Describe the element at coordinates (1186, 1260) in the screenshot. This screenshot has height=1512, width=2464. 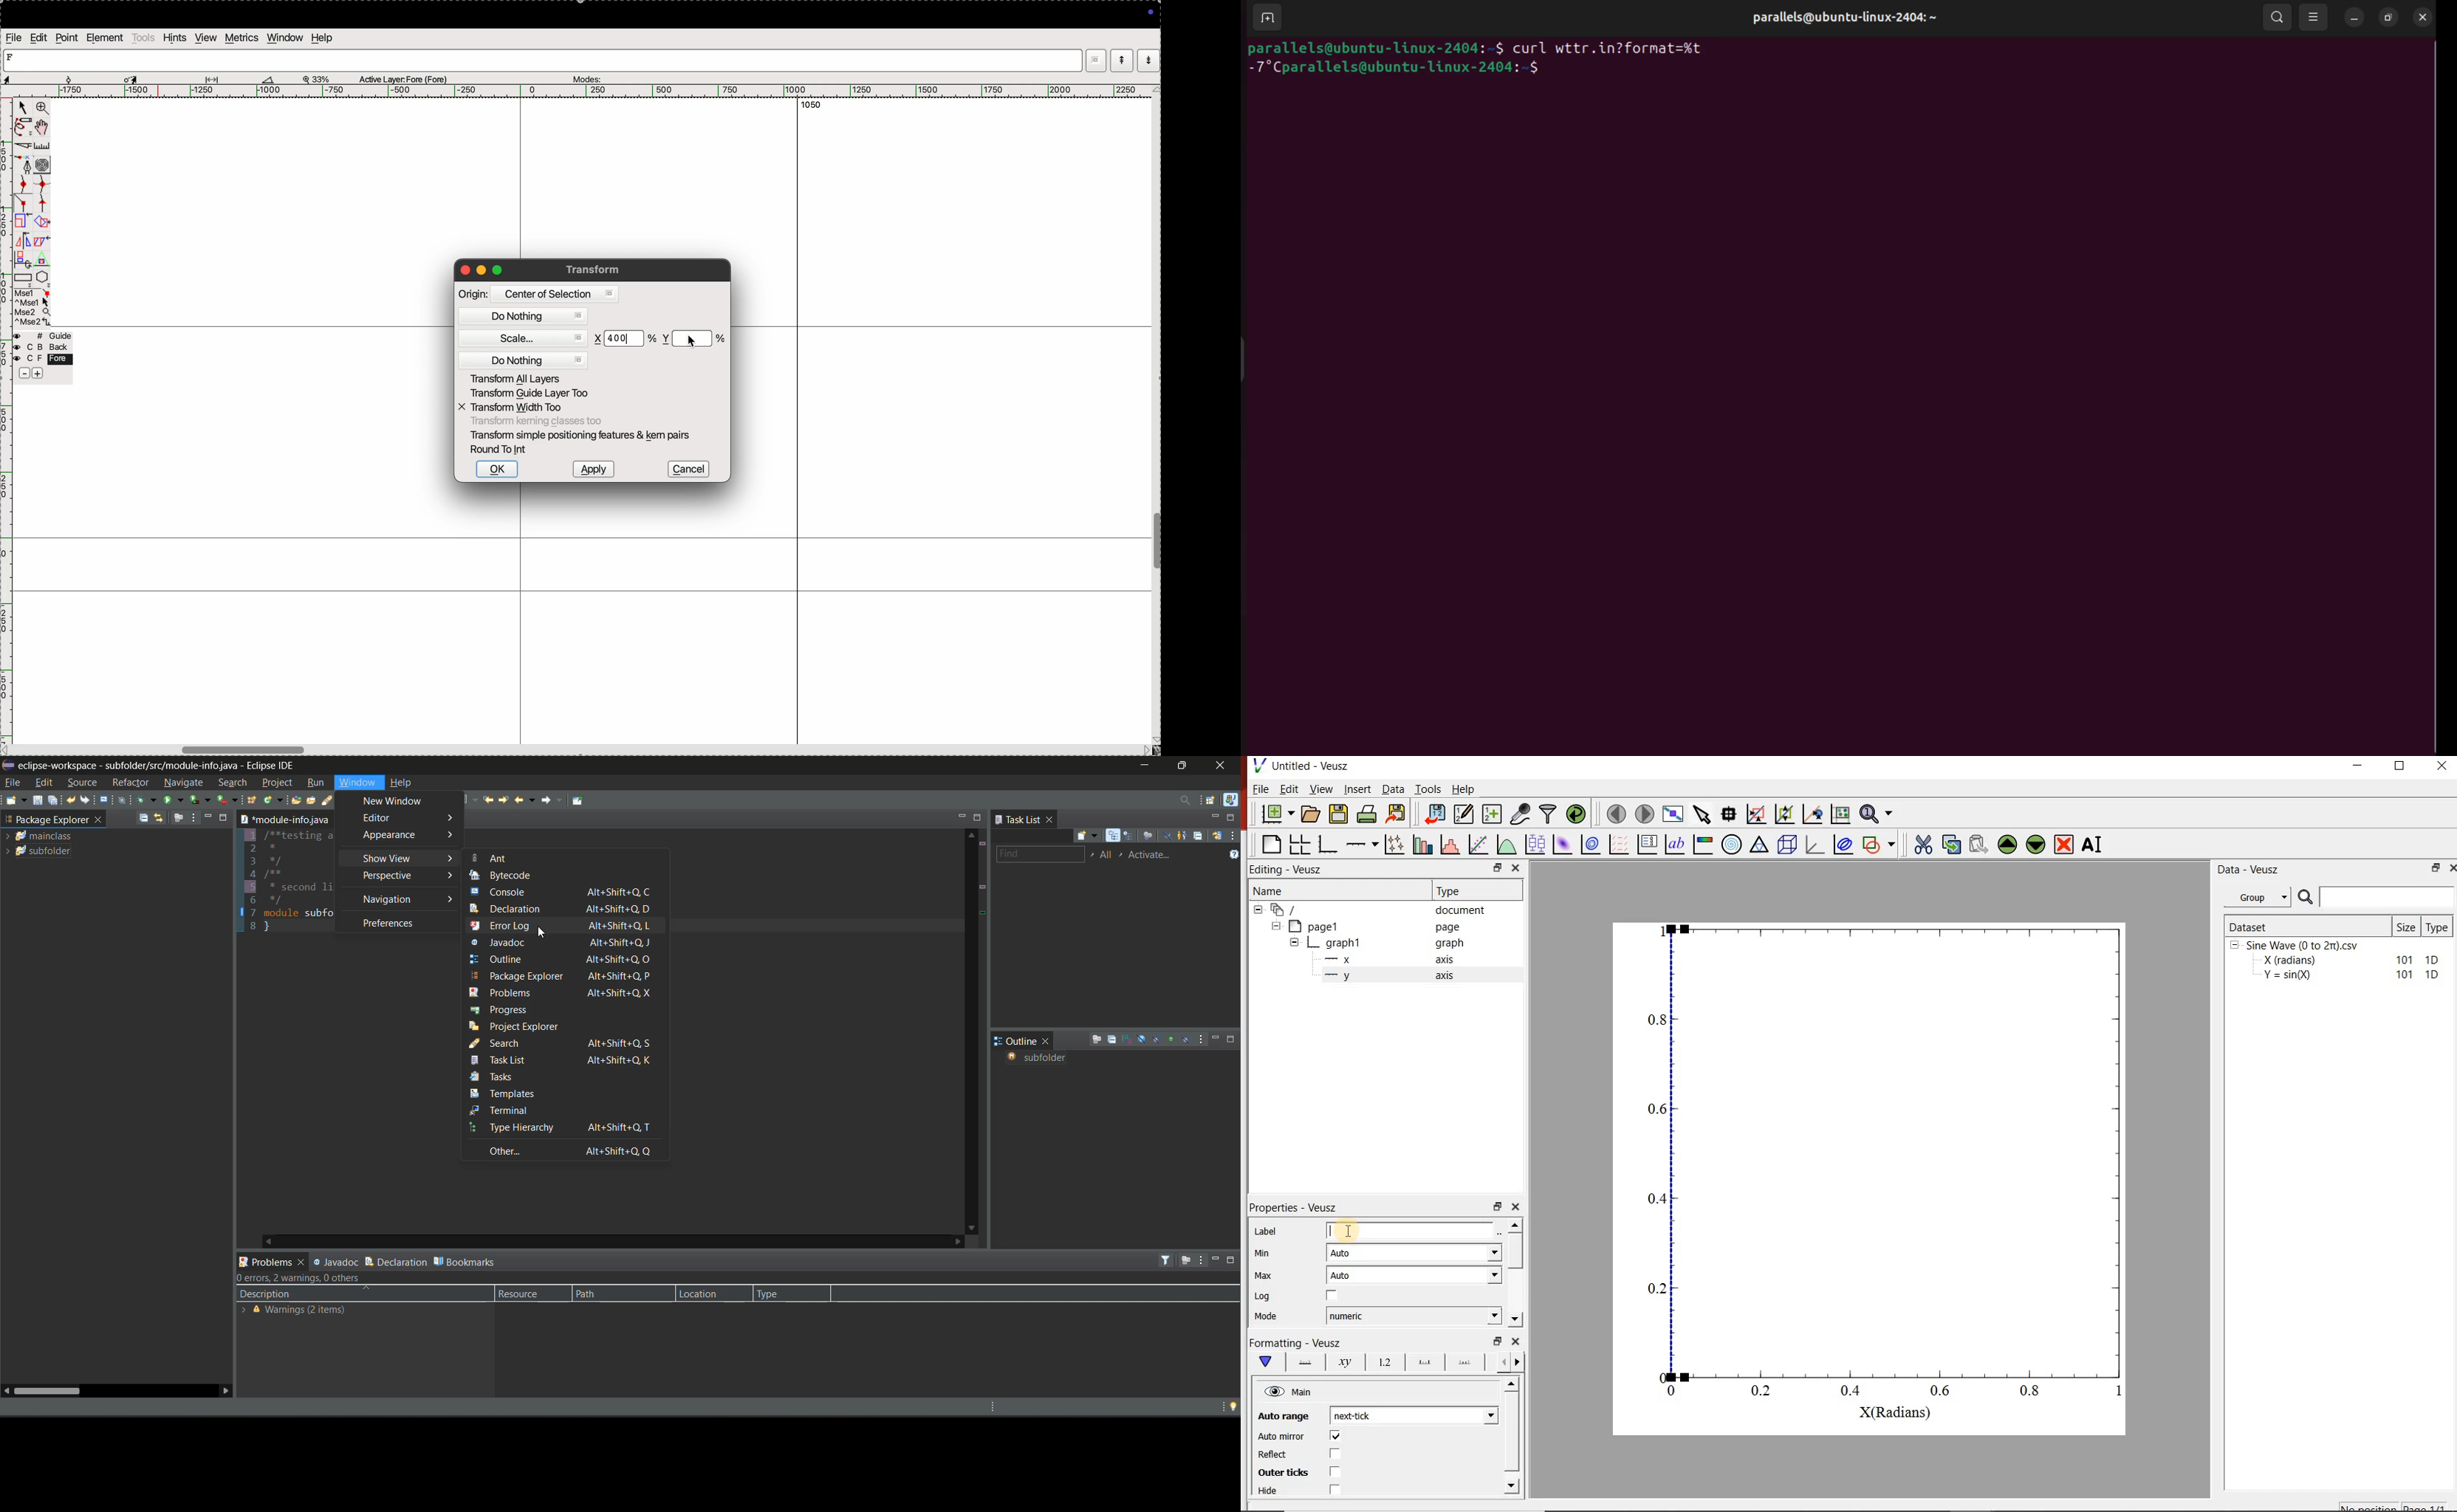
I see `focus on active task` at that location.